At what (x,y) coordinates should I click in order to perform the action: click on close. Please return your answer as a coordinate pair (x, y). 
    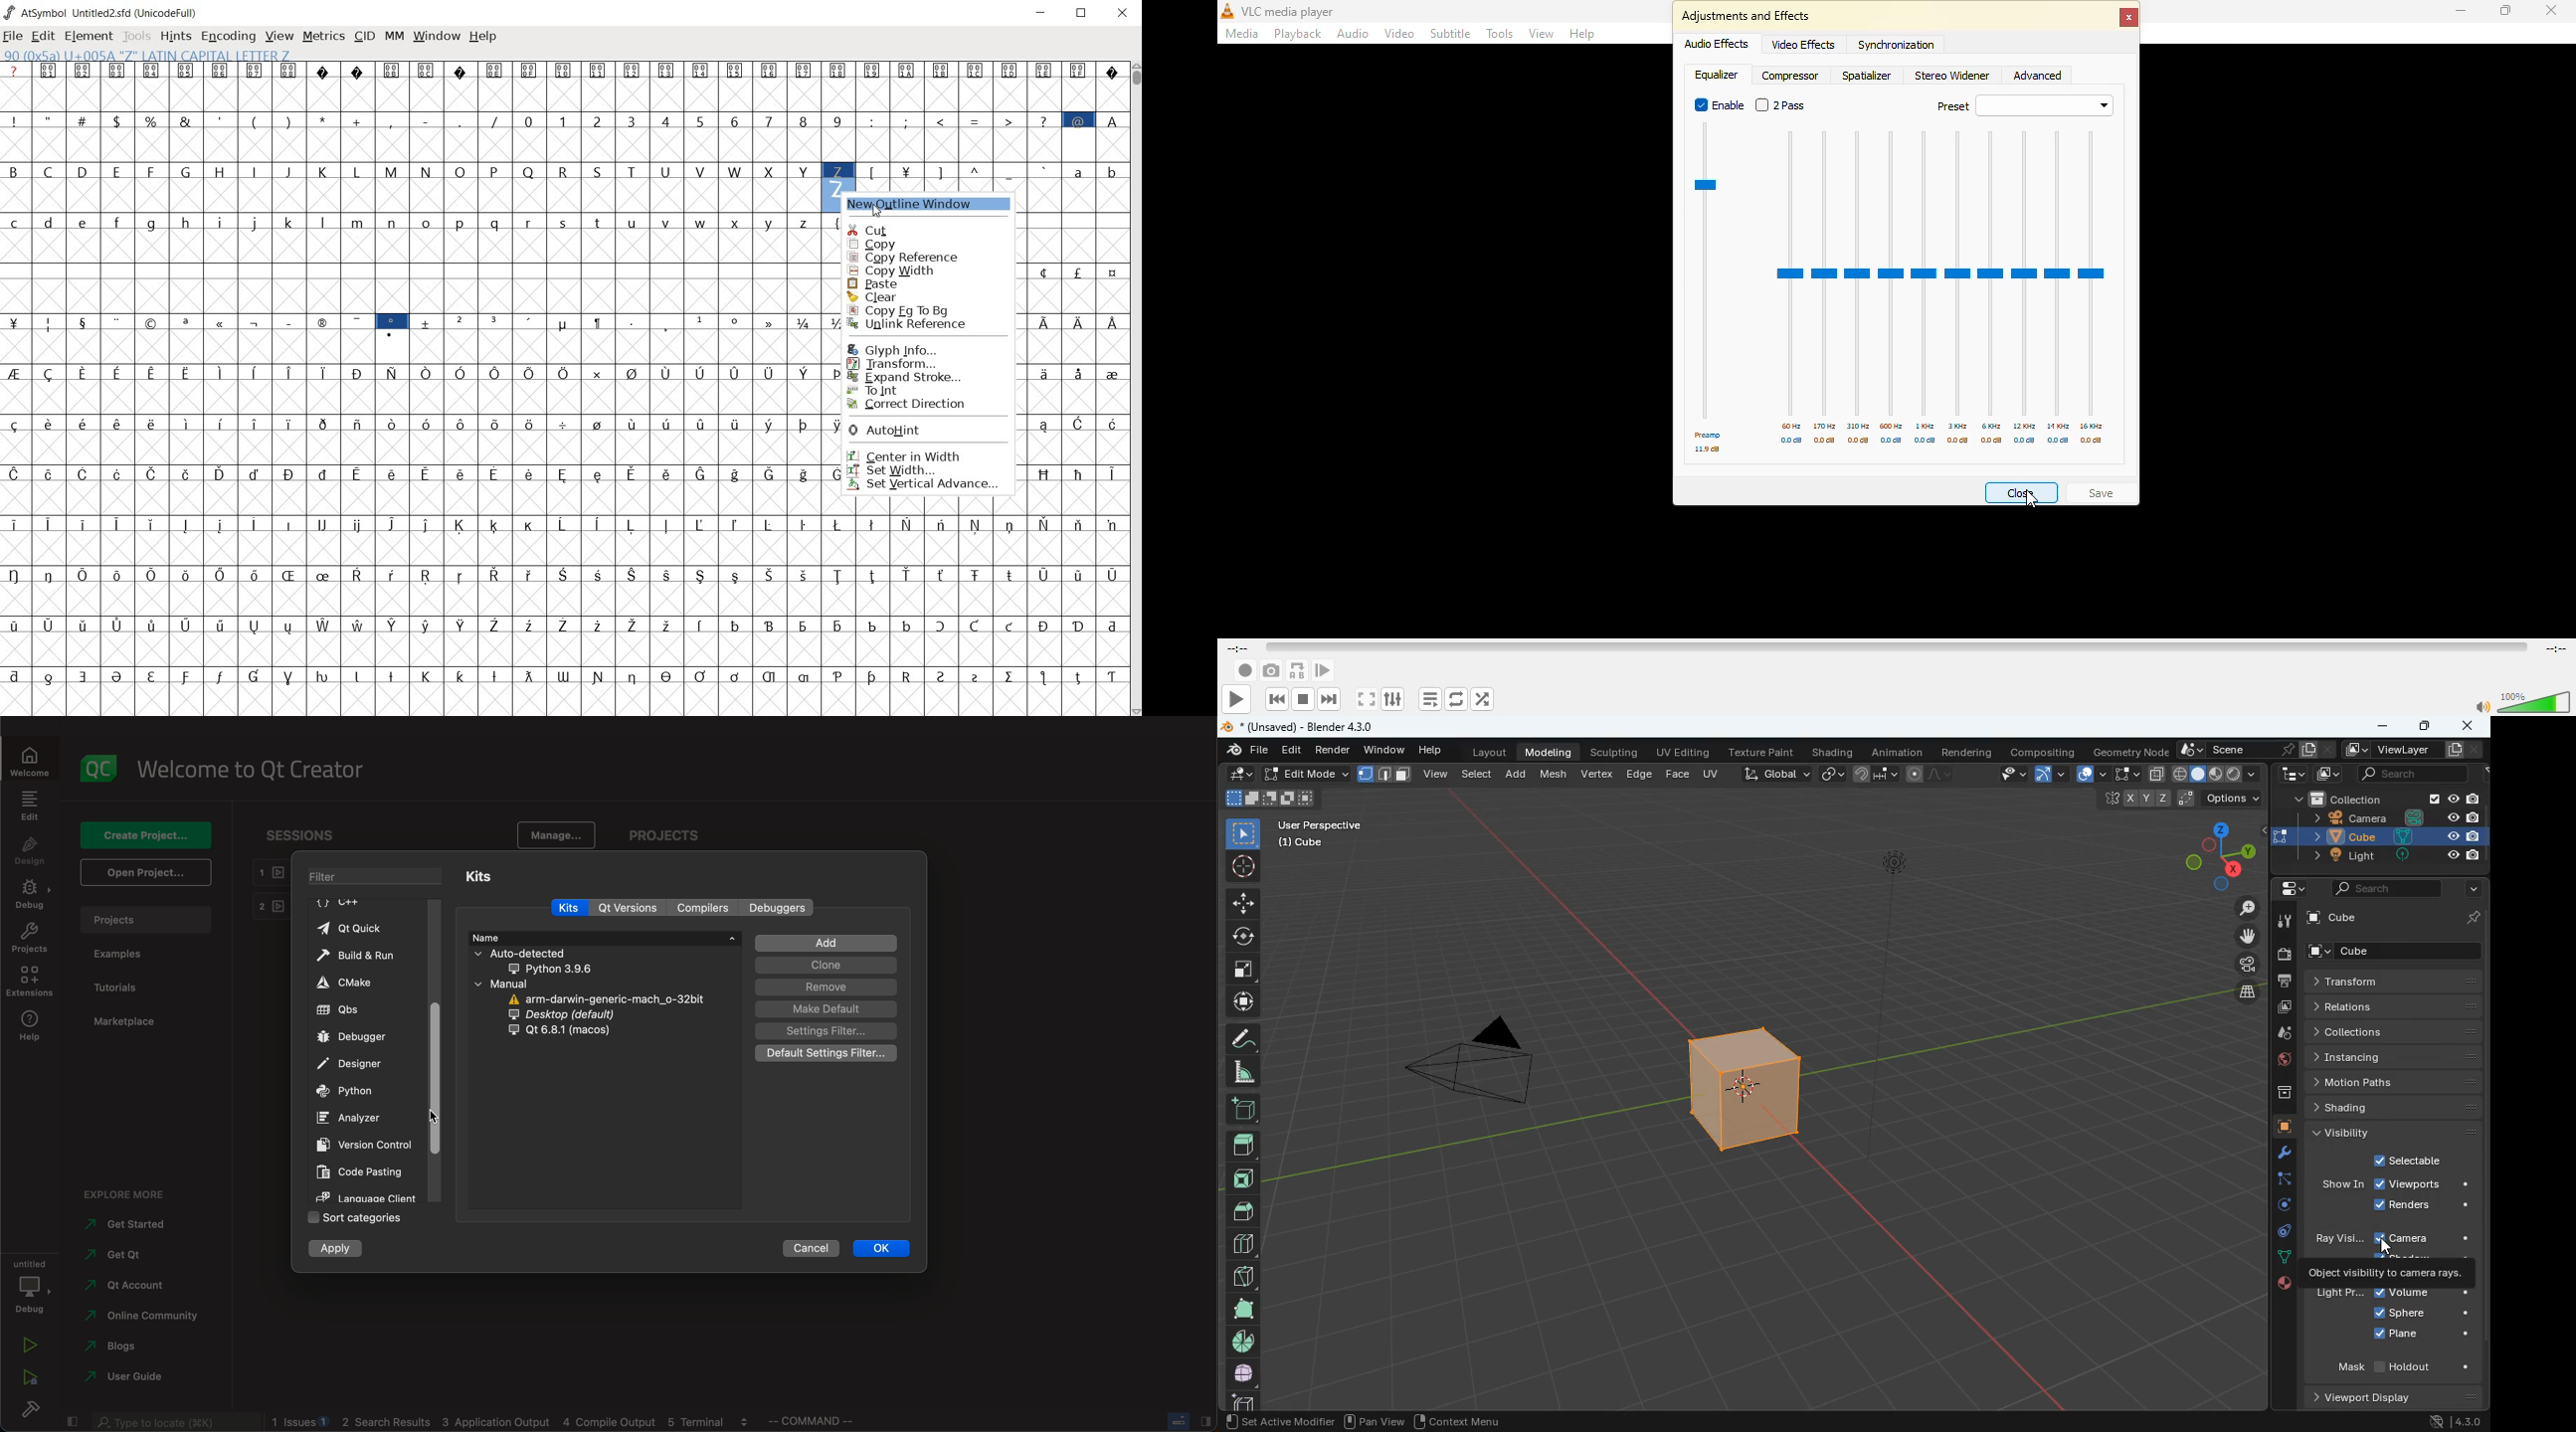
    Looking at the image, I should click on (1123, 12).